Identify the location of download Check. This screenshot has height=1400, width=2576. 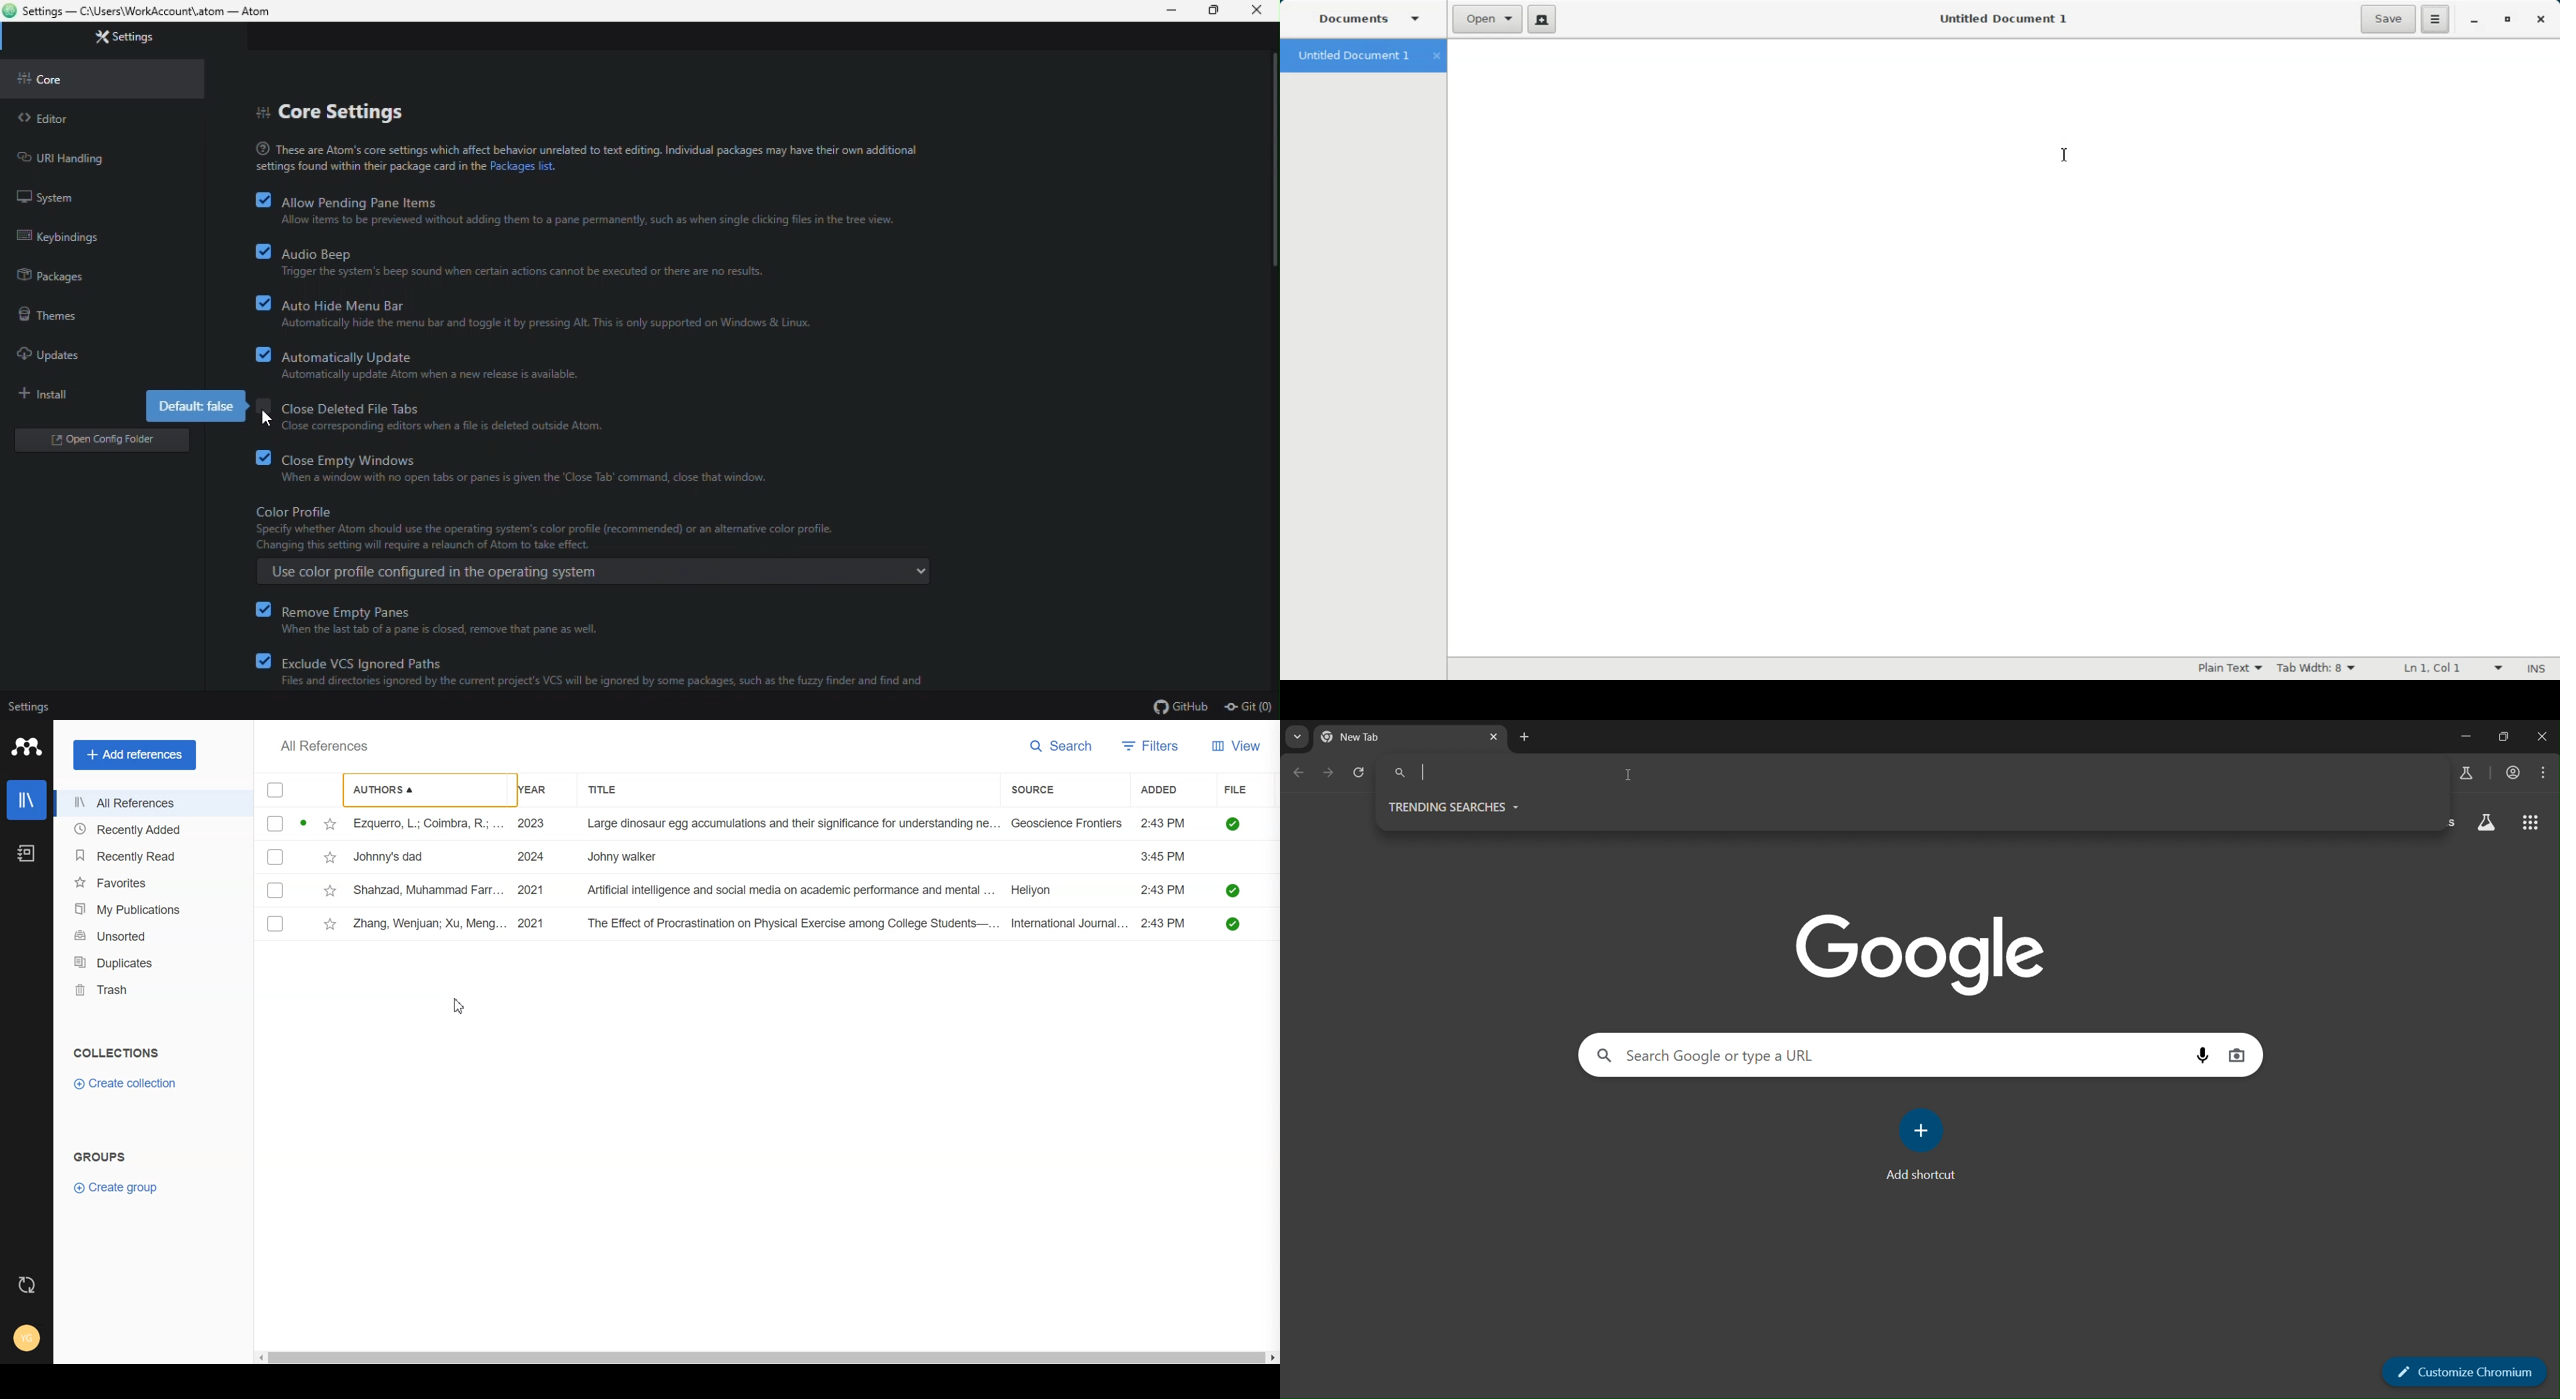
(1233, 890).